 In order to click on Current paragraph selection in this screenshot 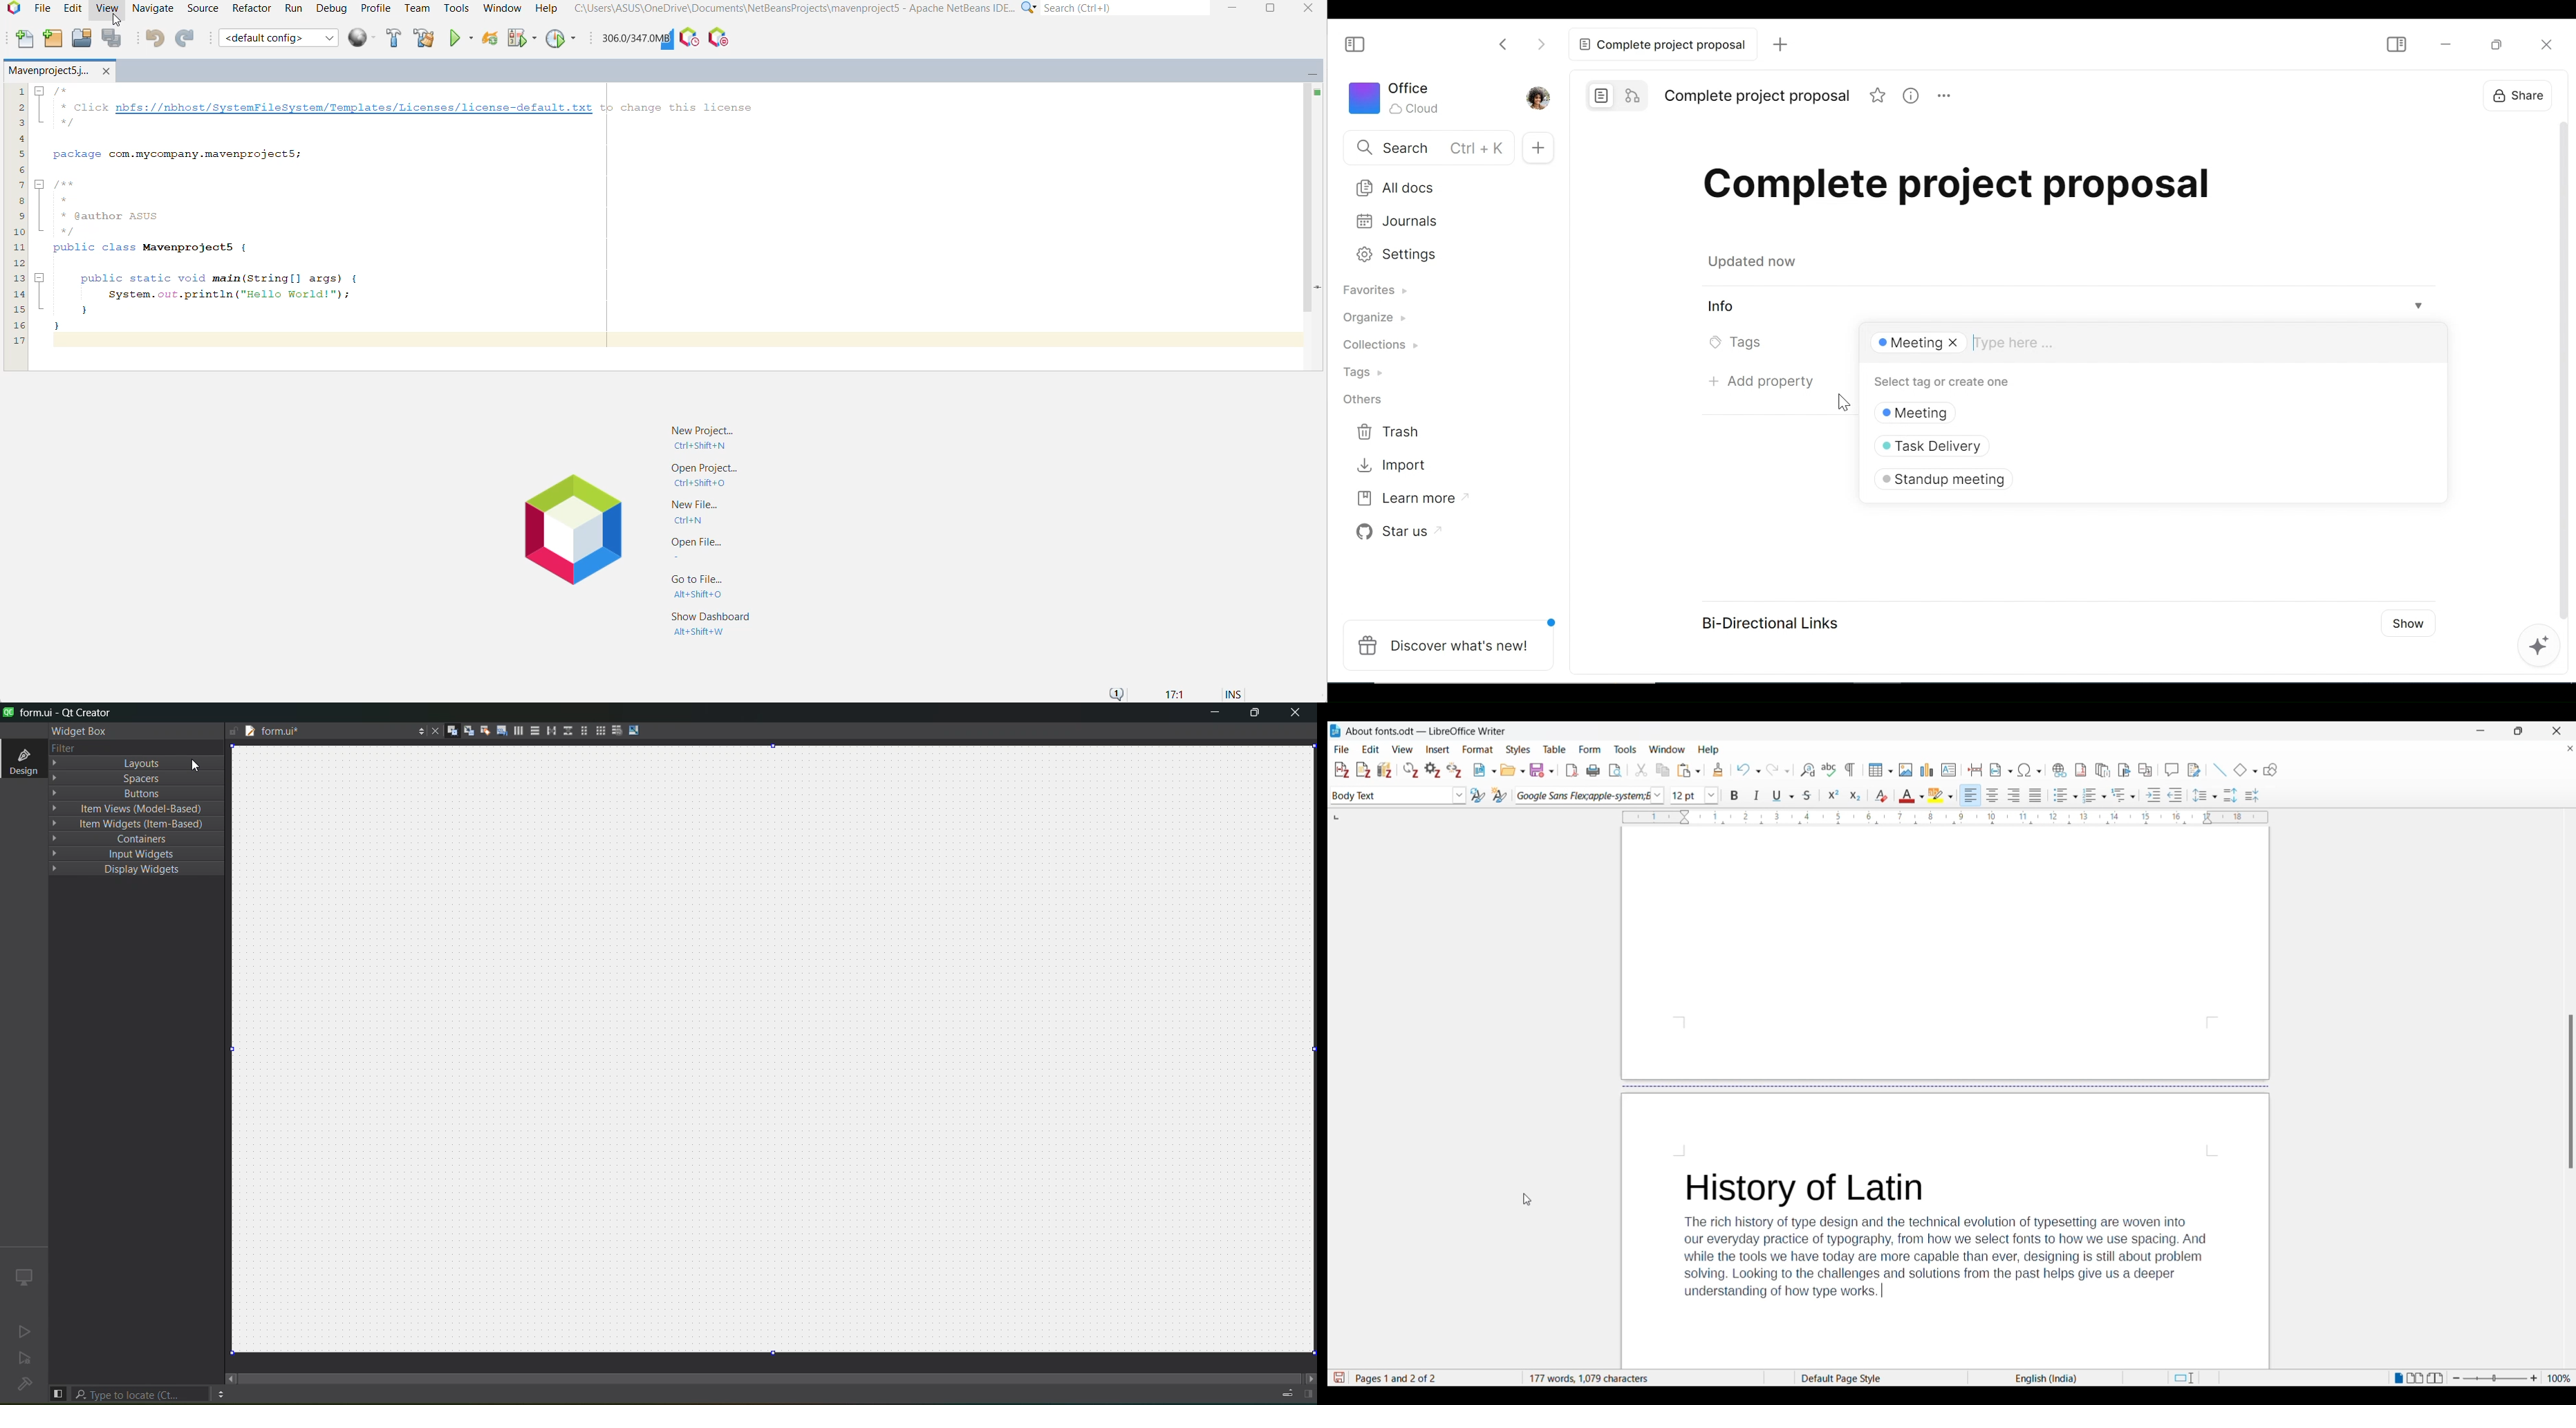, I will do `click(1391, 796)`.